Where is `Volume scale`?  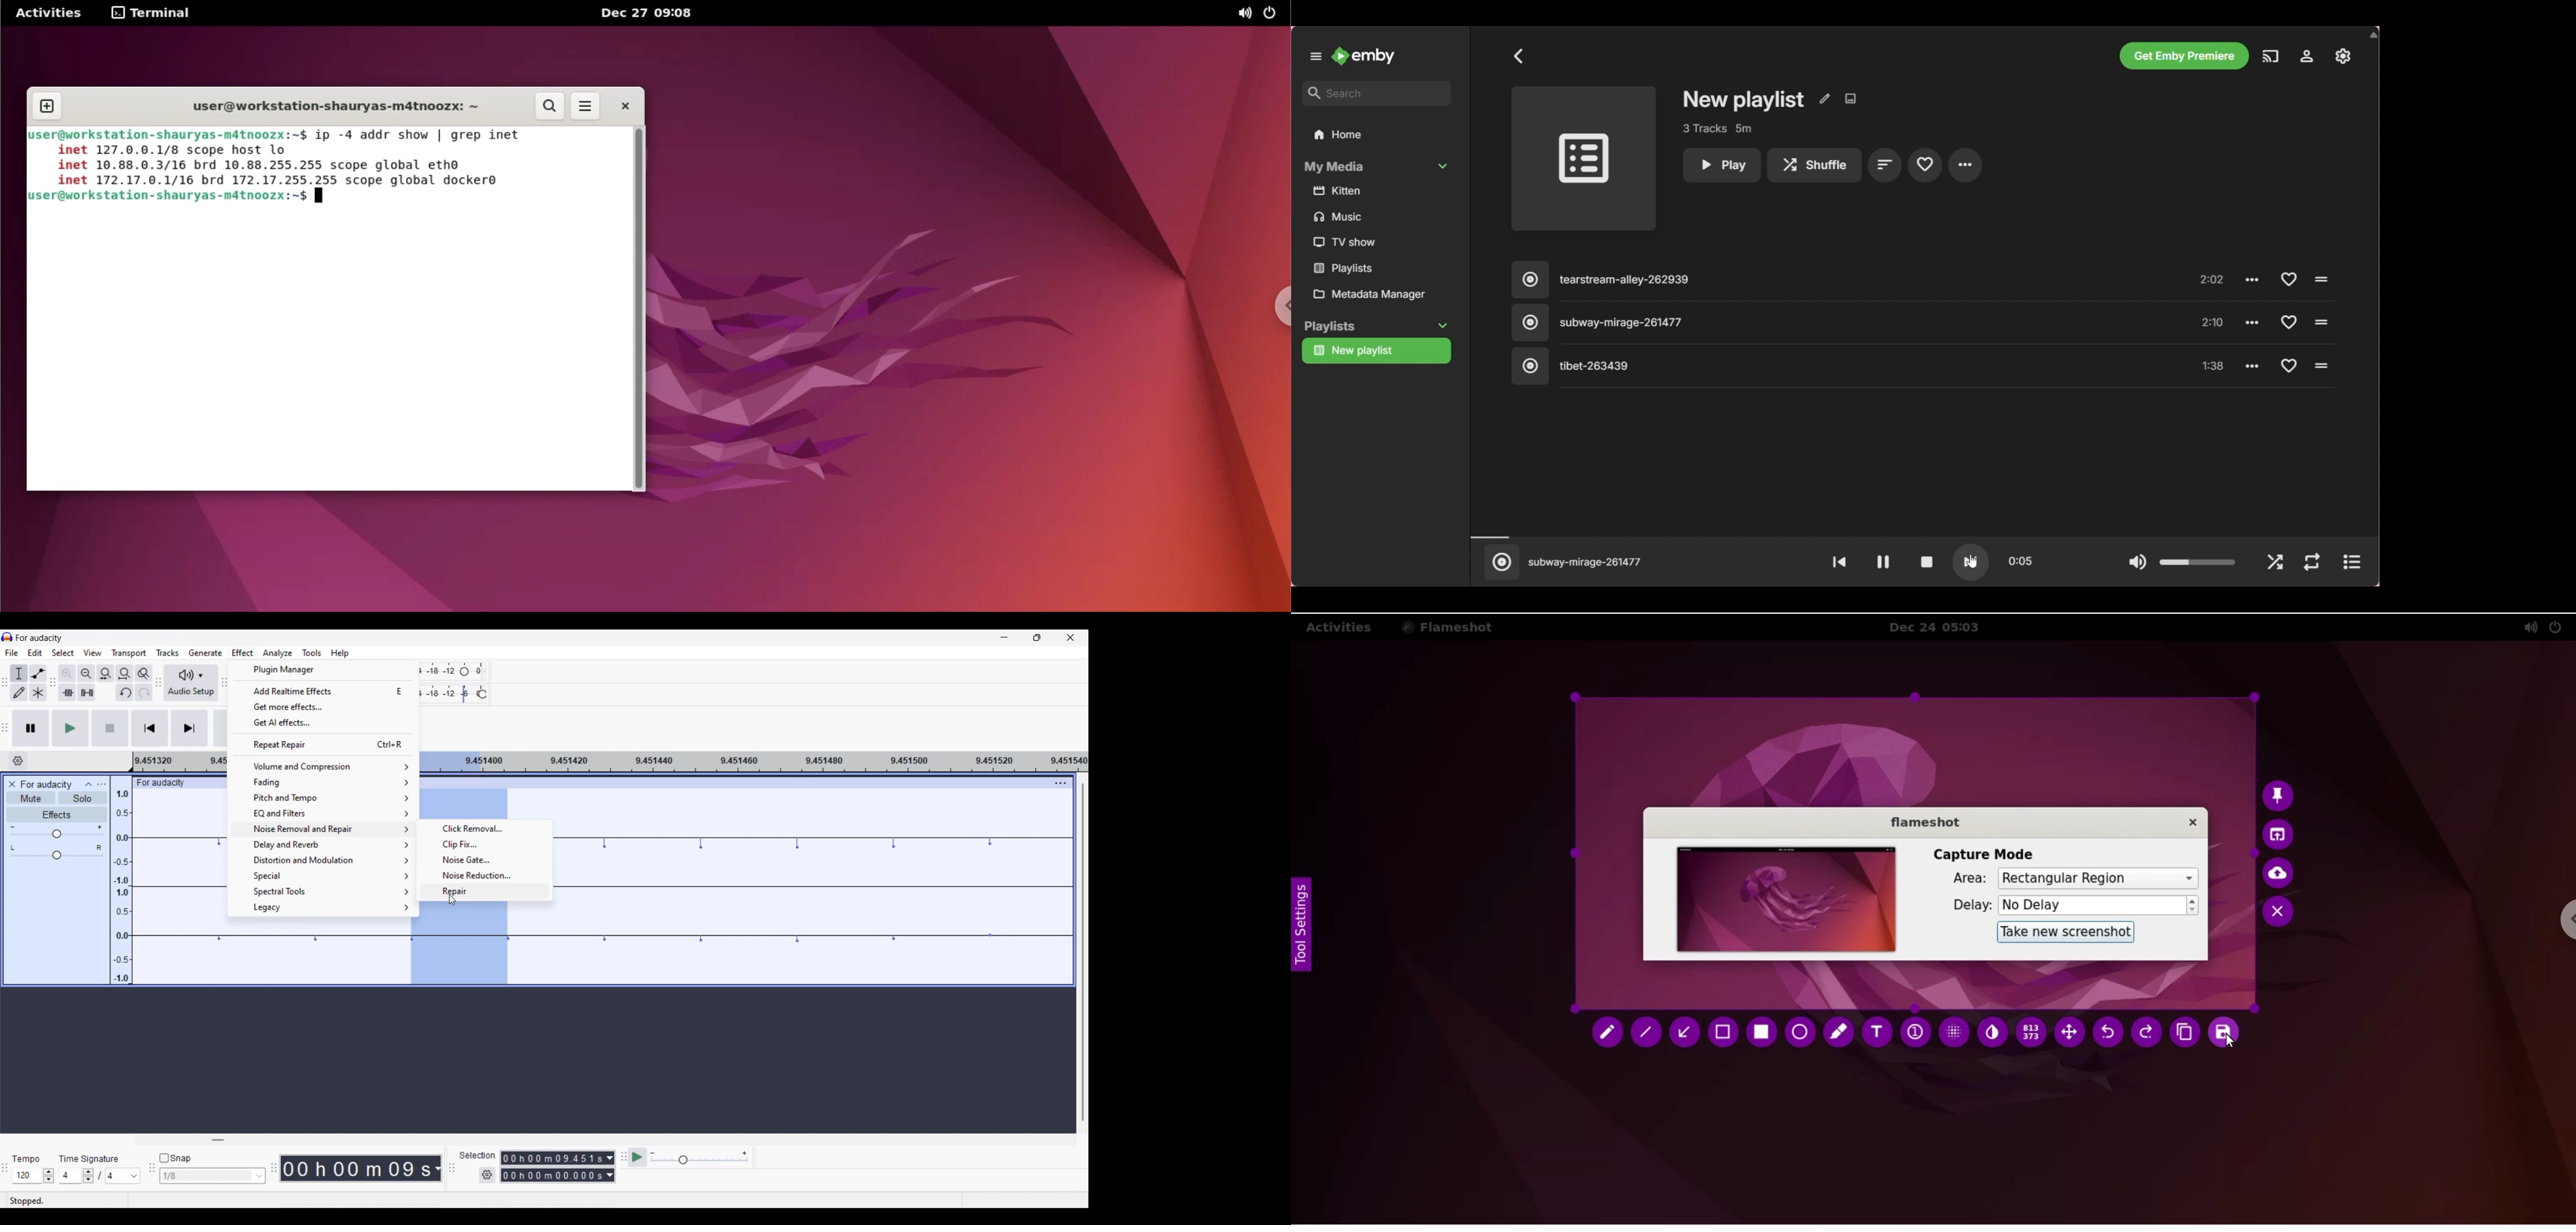 Volume scale is located at coordinates (57, 831).